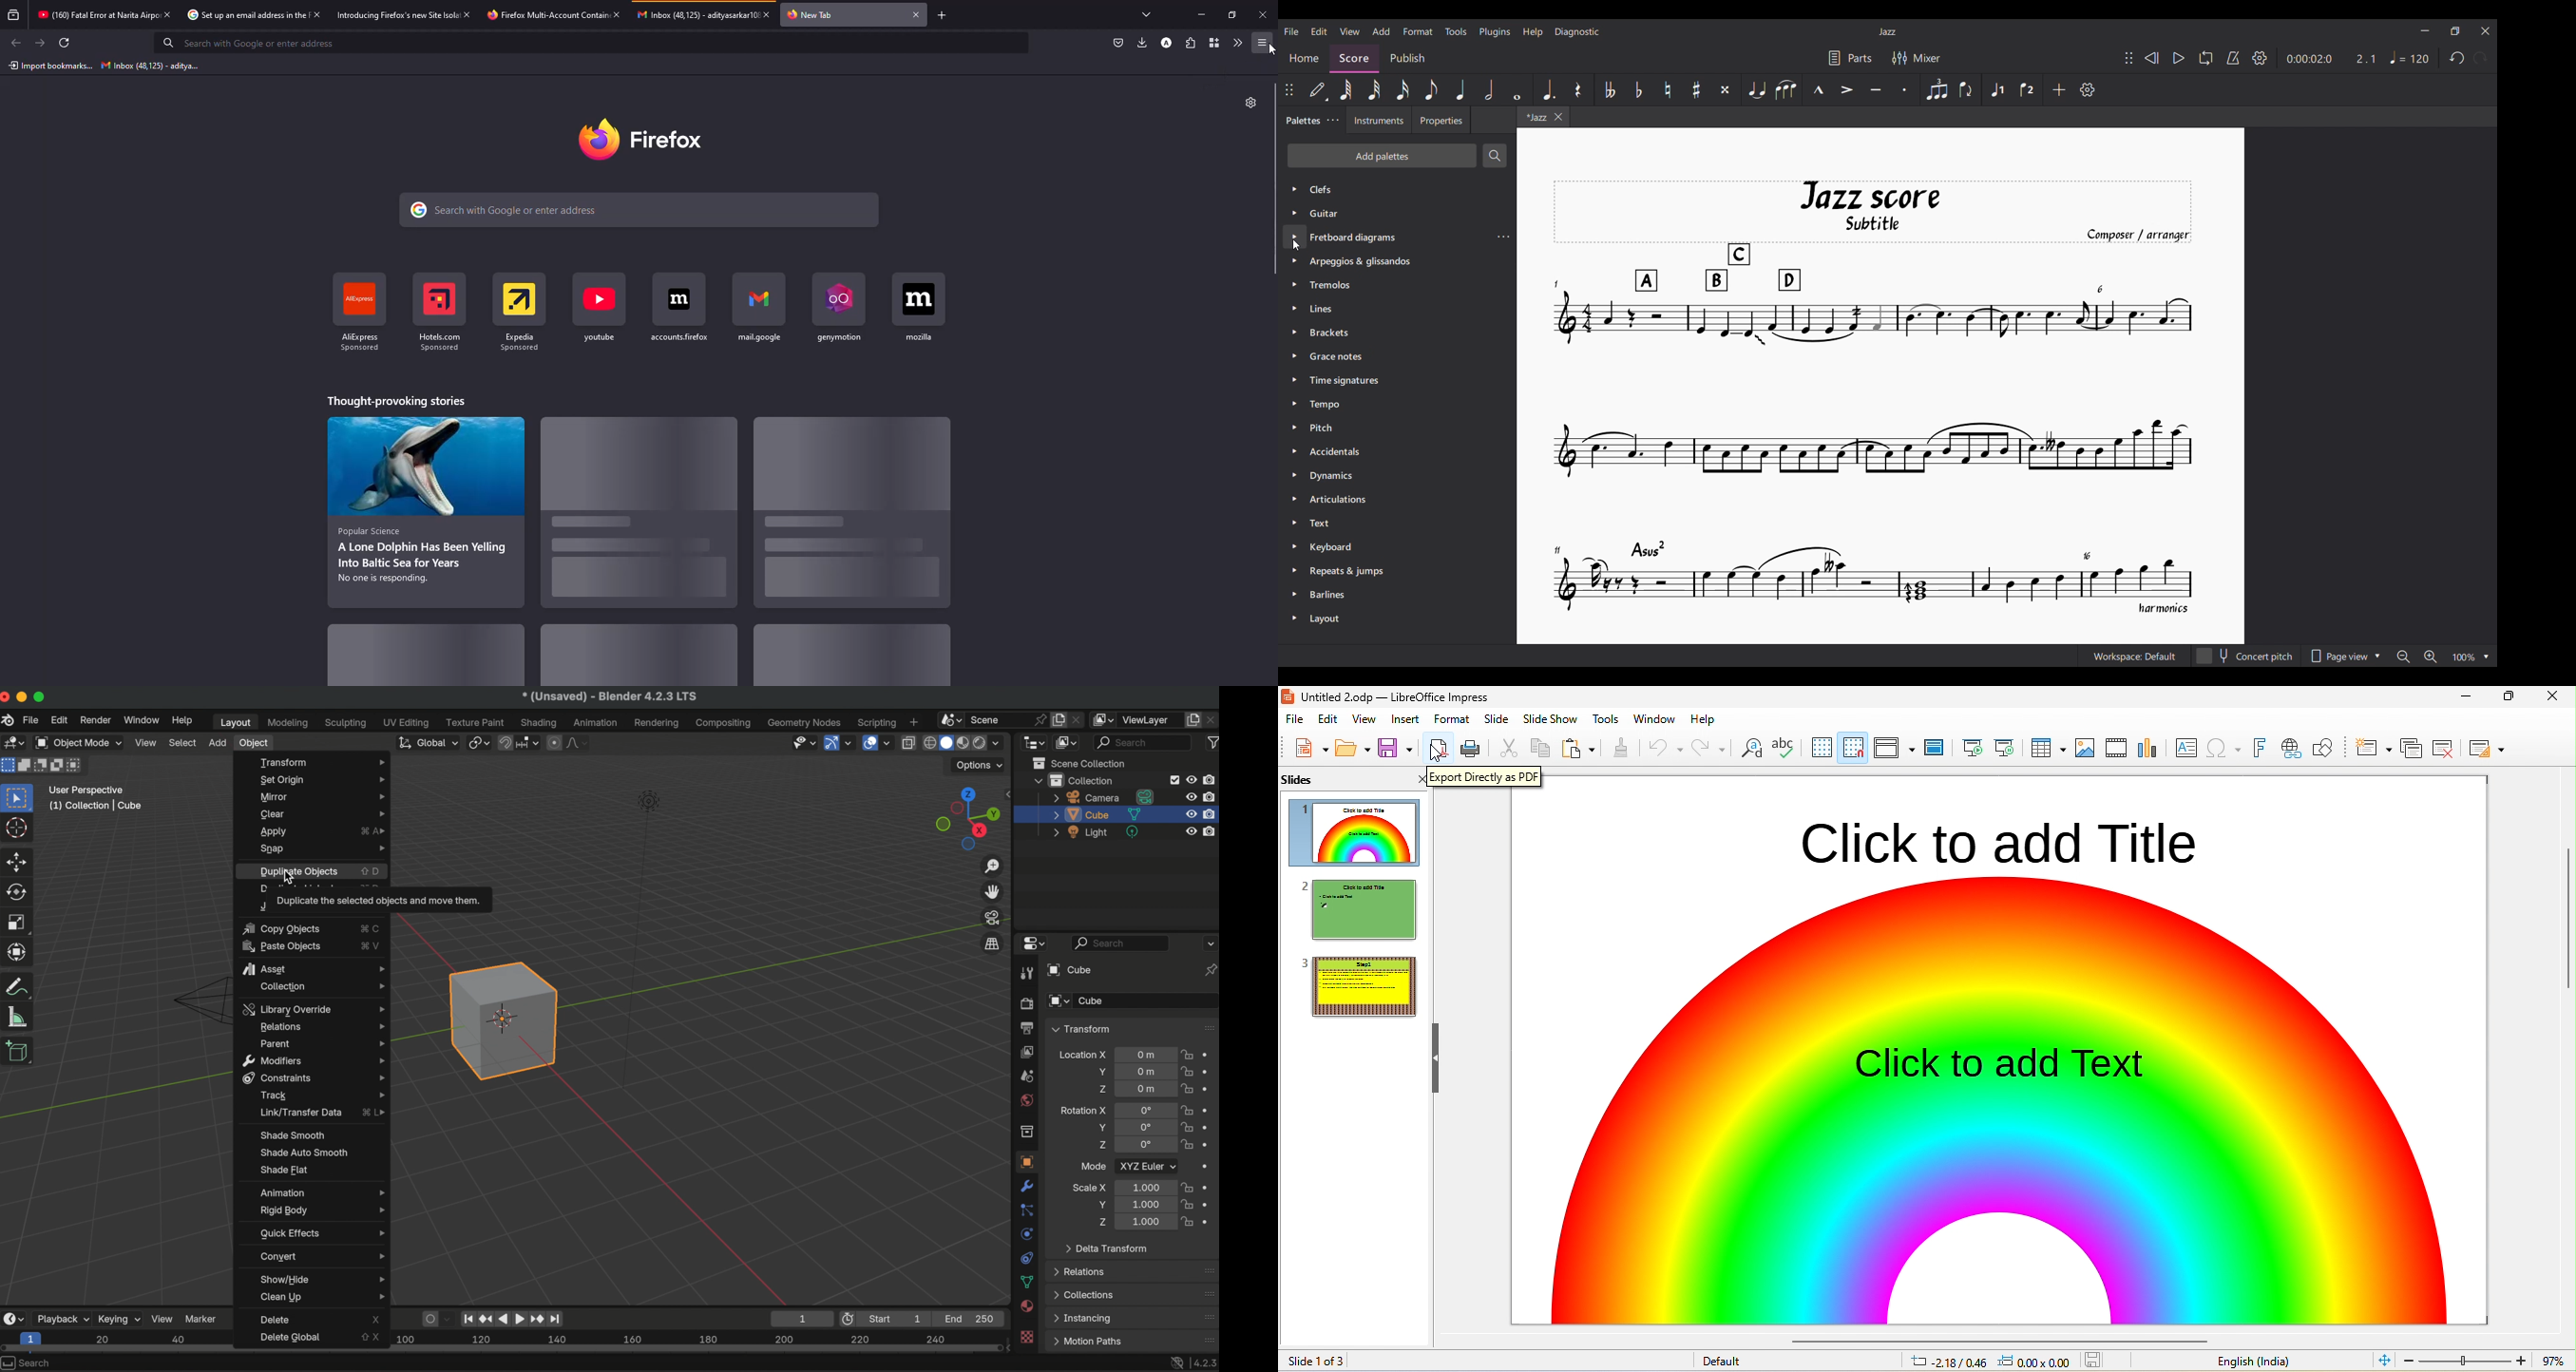 The width and height of the screenshot is (2576, 1372). Describe the element at coordinates (140, 720) in the screenshot. I see `window` at that location.